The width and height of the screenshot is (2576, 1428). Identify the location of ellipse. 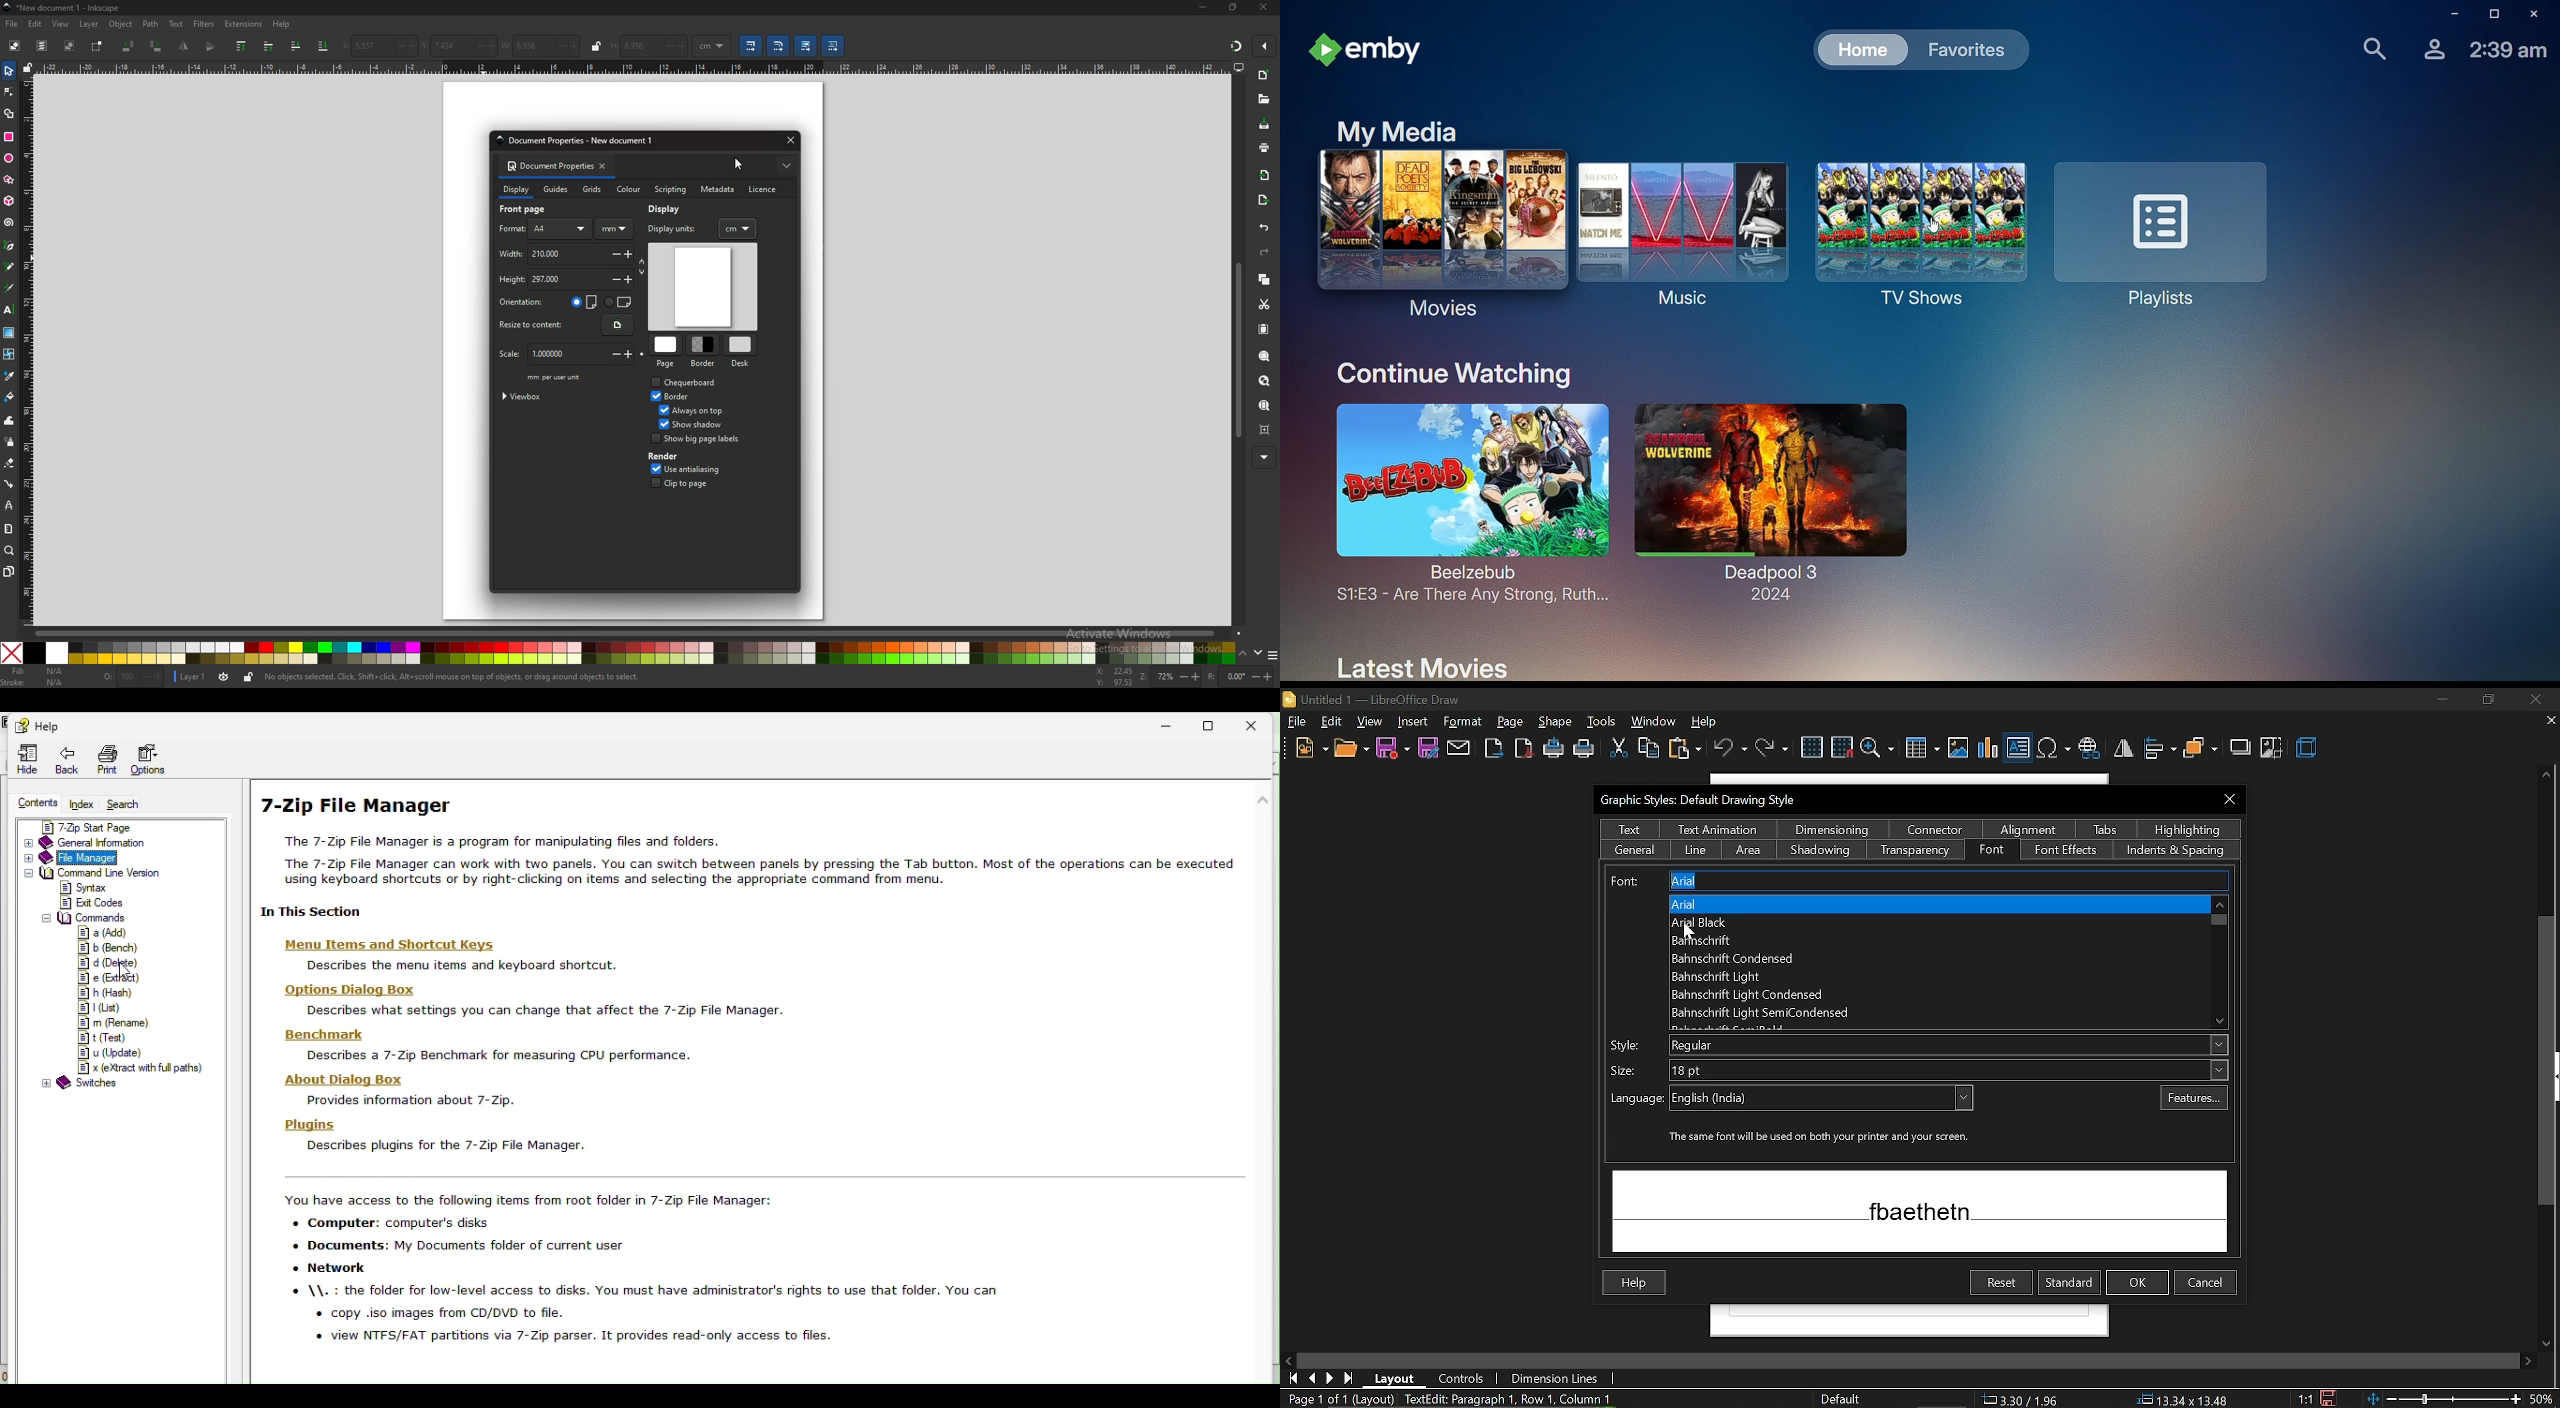
(9, 158).